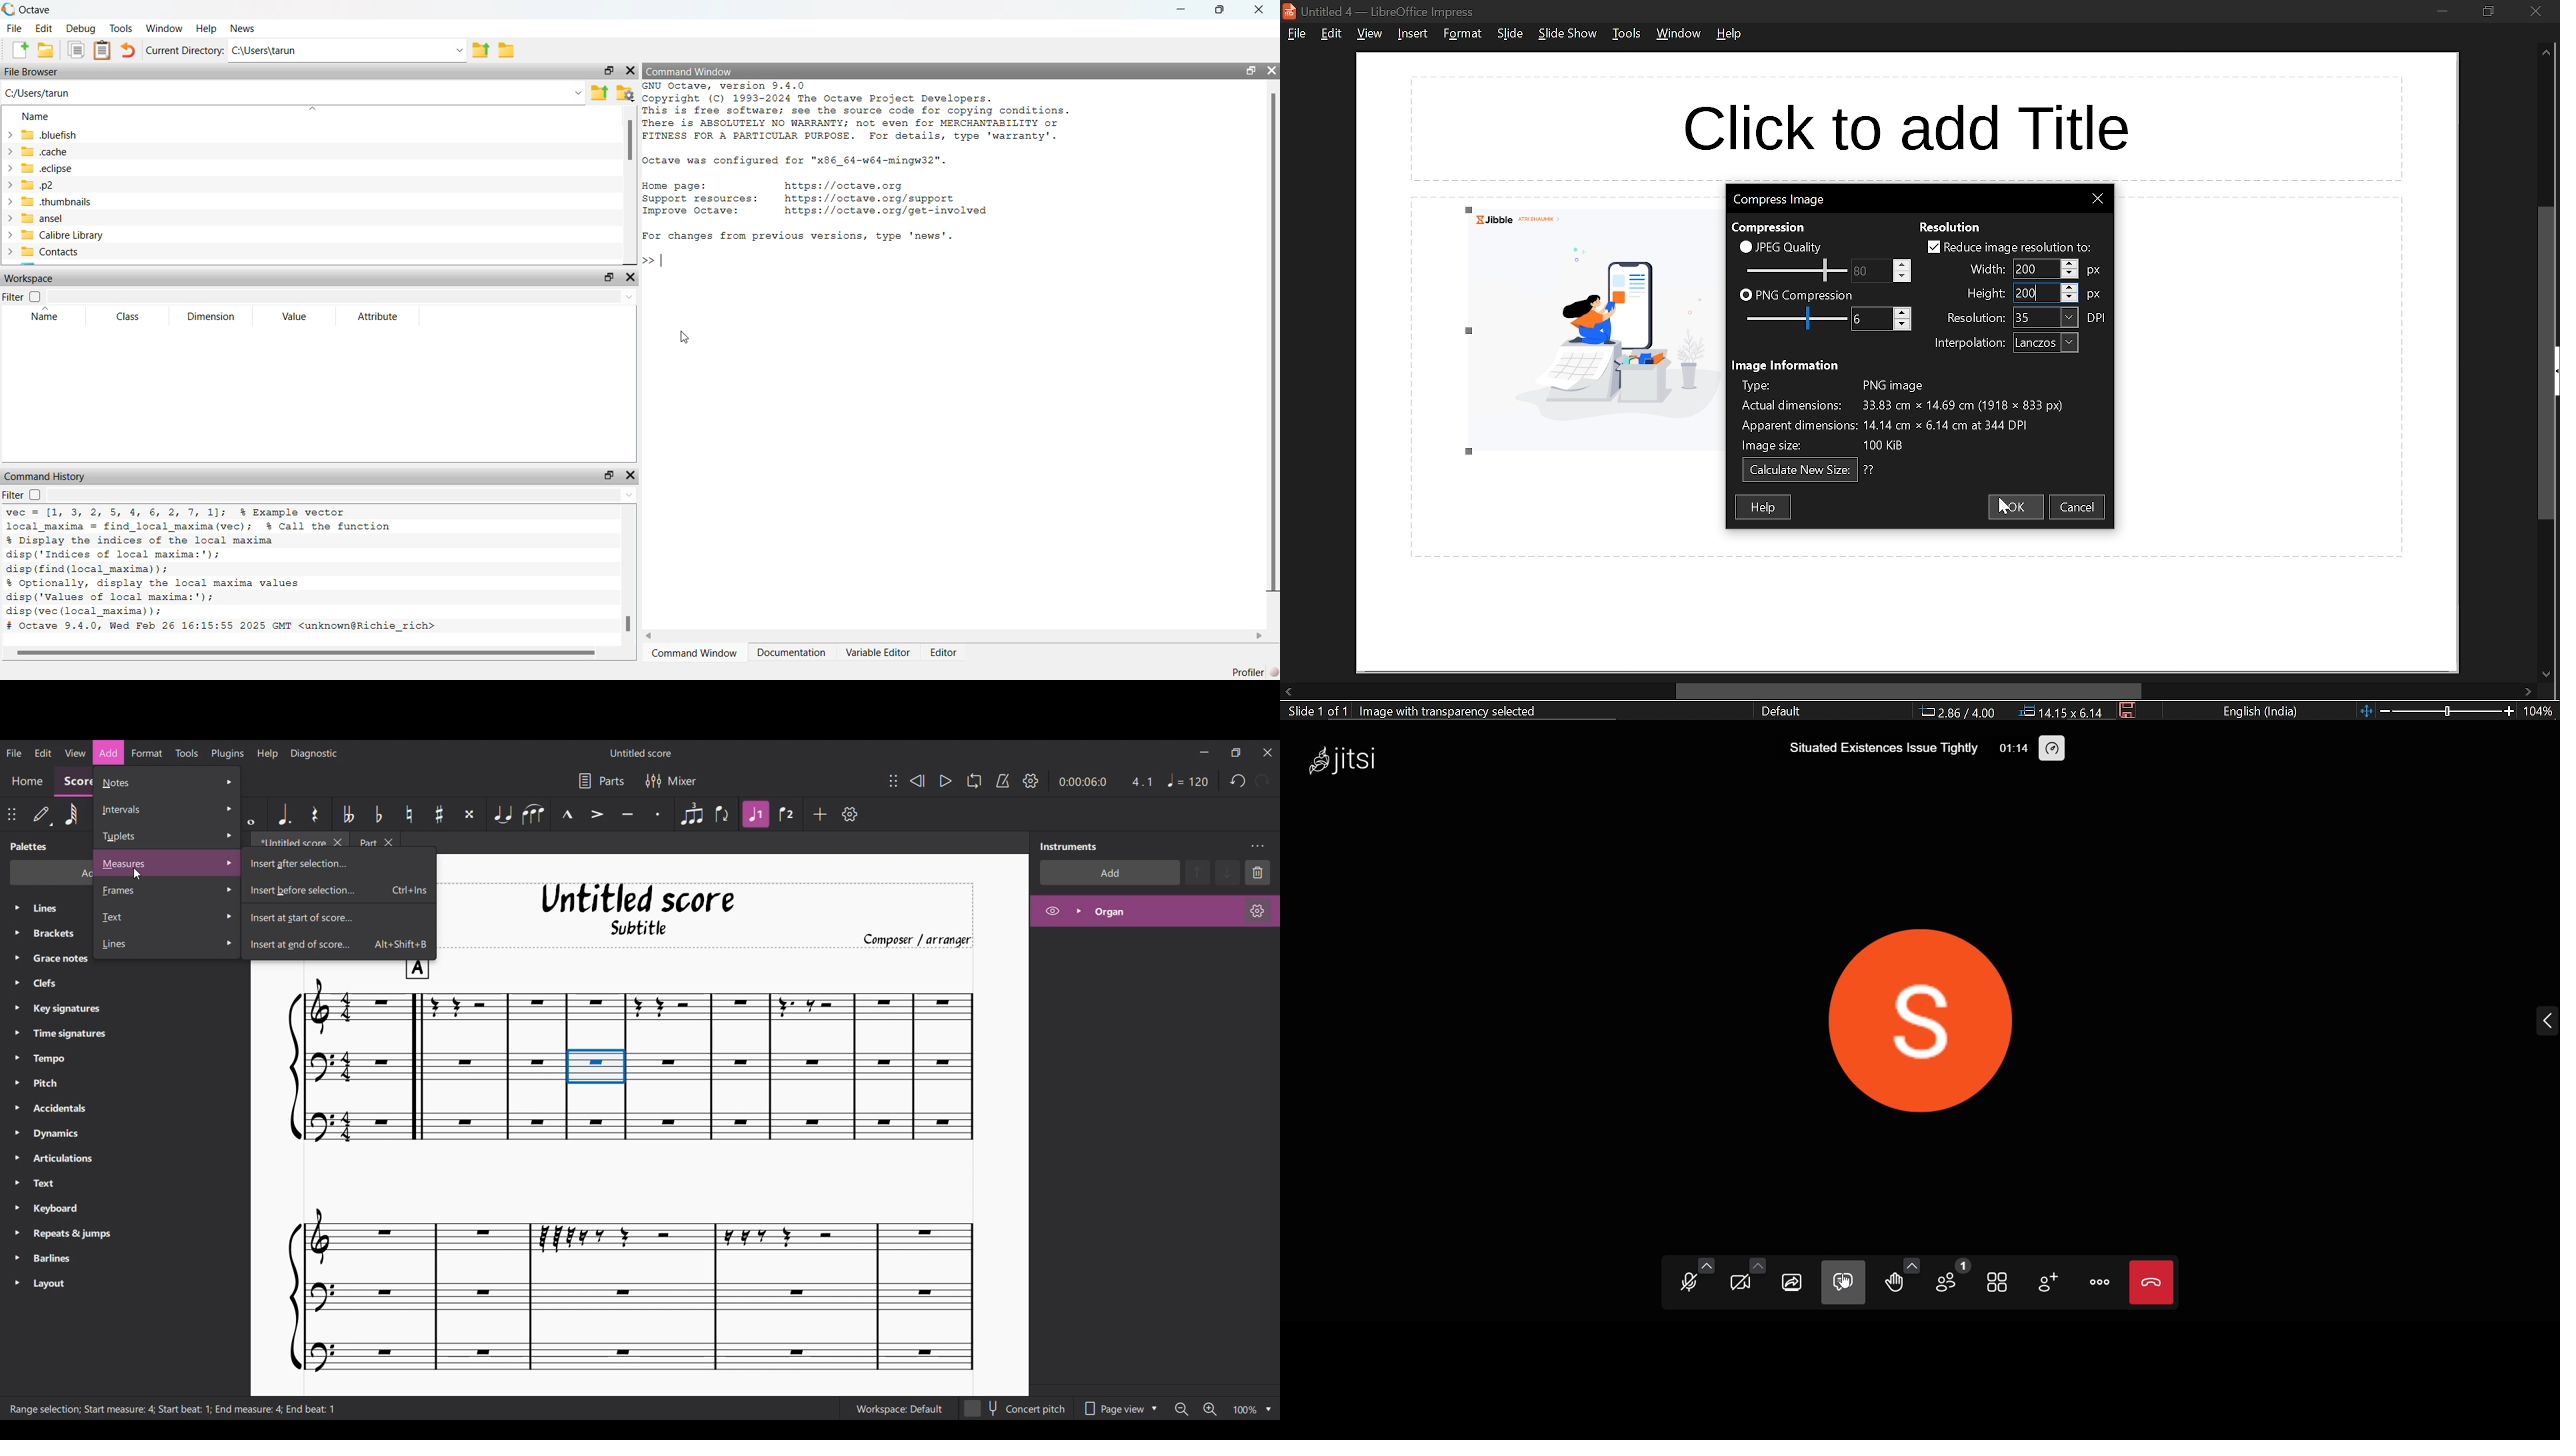  Describe the element at coordinates (1219, 11) in the screenshot. I see `restore` at that location.